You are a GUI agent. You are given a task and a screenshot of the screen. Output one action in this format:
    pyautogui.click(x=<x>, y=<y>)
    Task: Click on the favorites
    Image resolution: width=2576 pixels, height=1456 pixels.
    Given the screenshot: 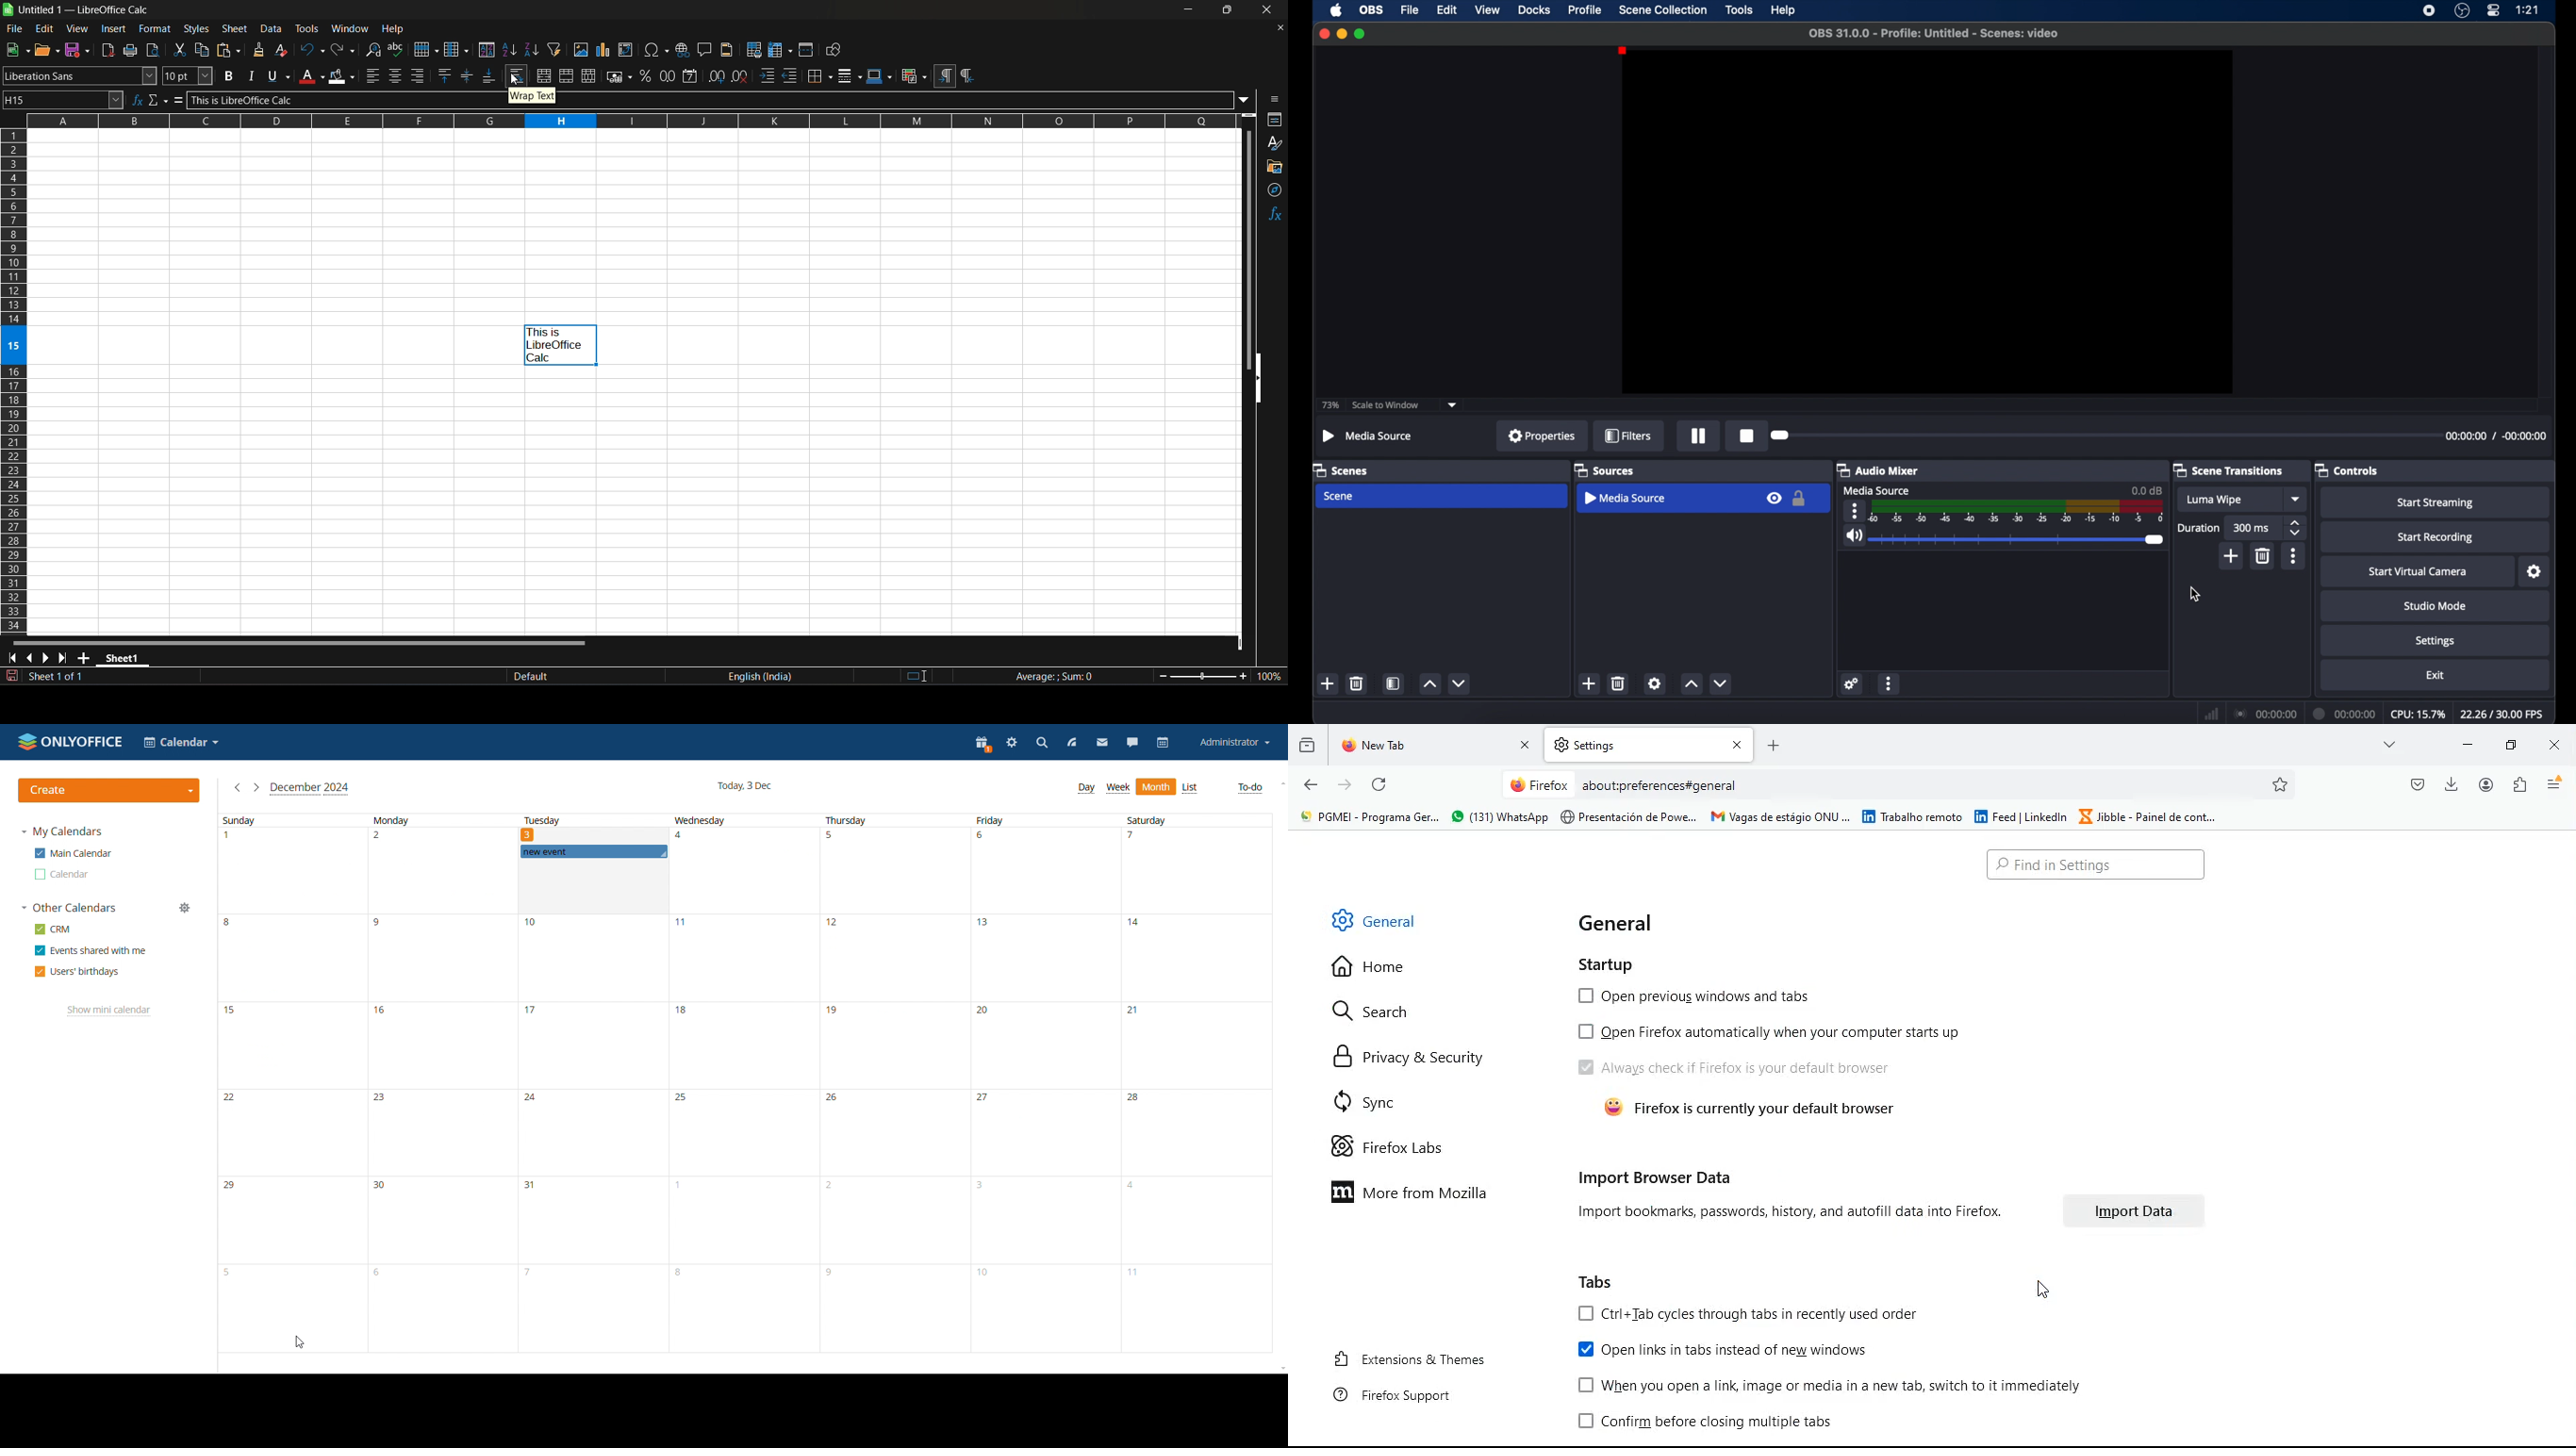 What is the action you would take?
    pyautogui.click(x=2281, y=784)
    